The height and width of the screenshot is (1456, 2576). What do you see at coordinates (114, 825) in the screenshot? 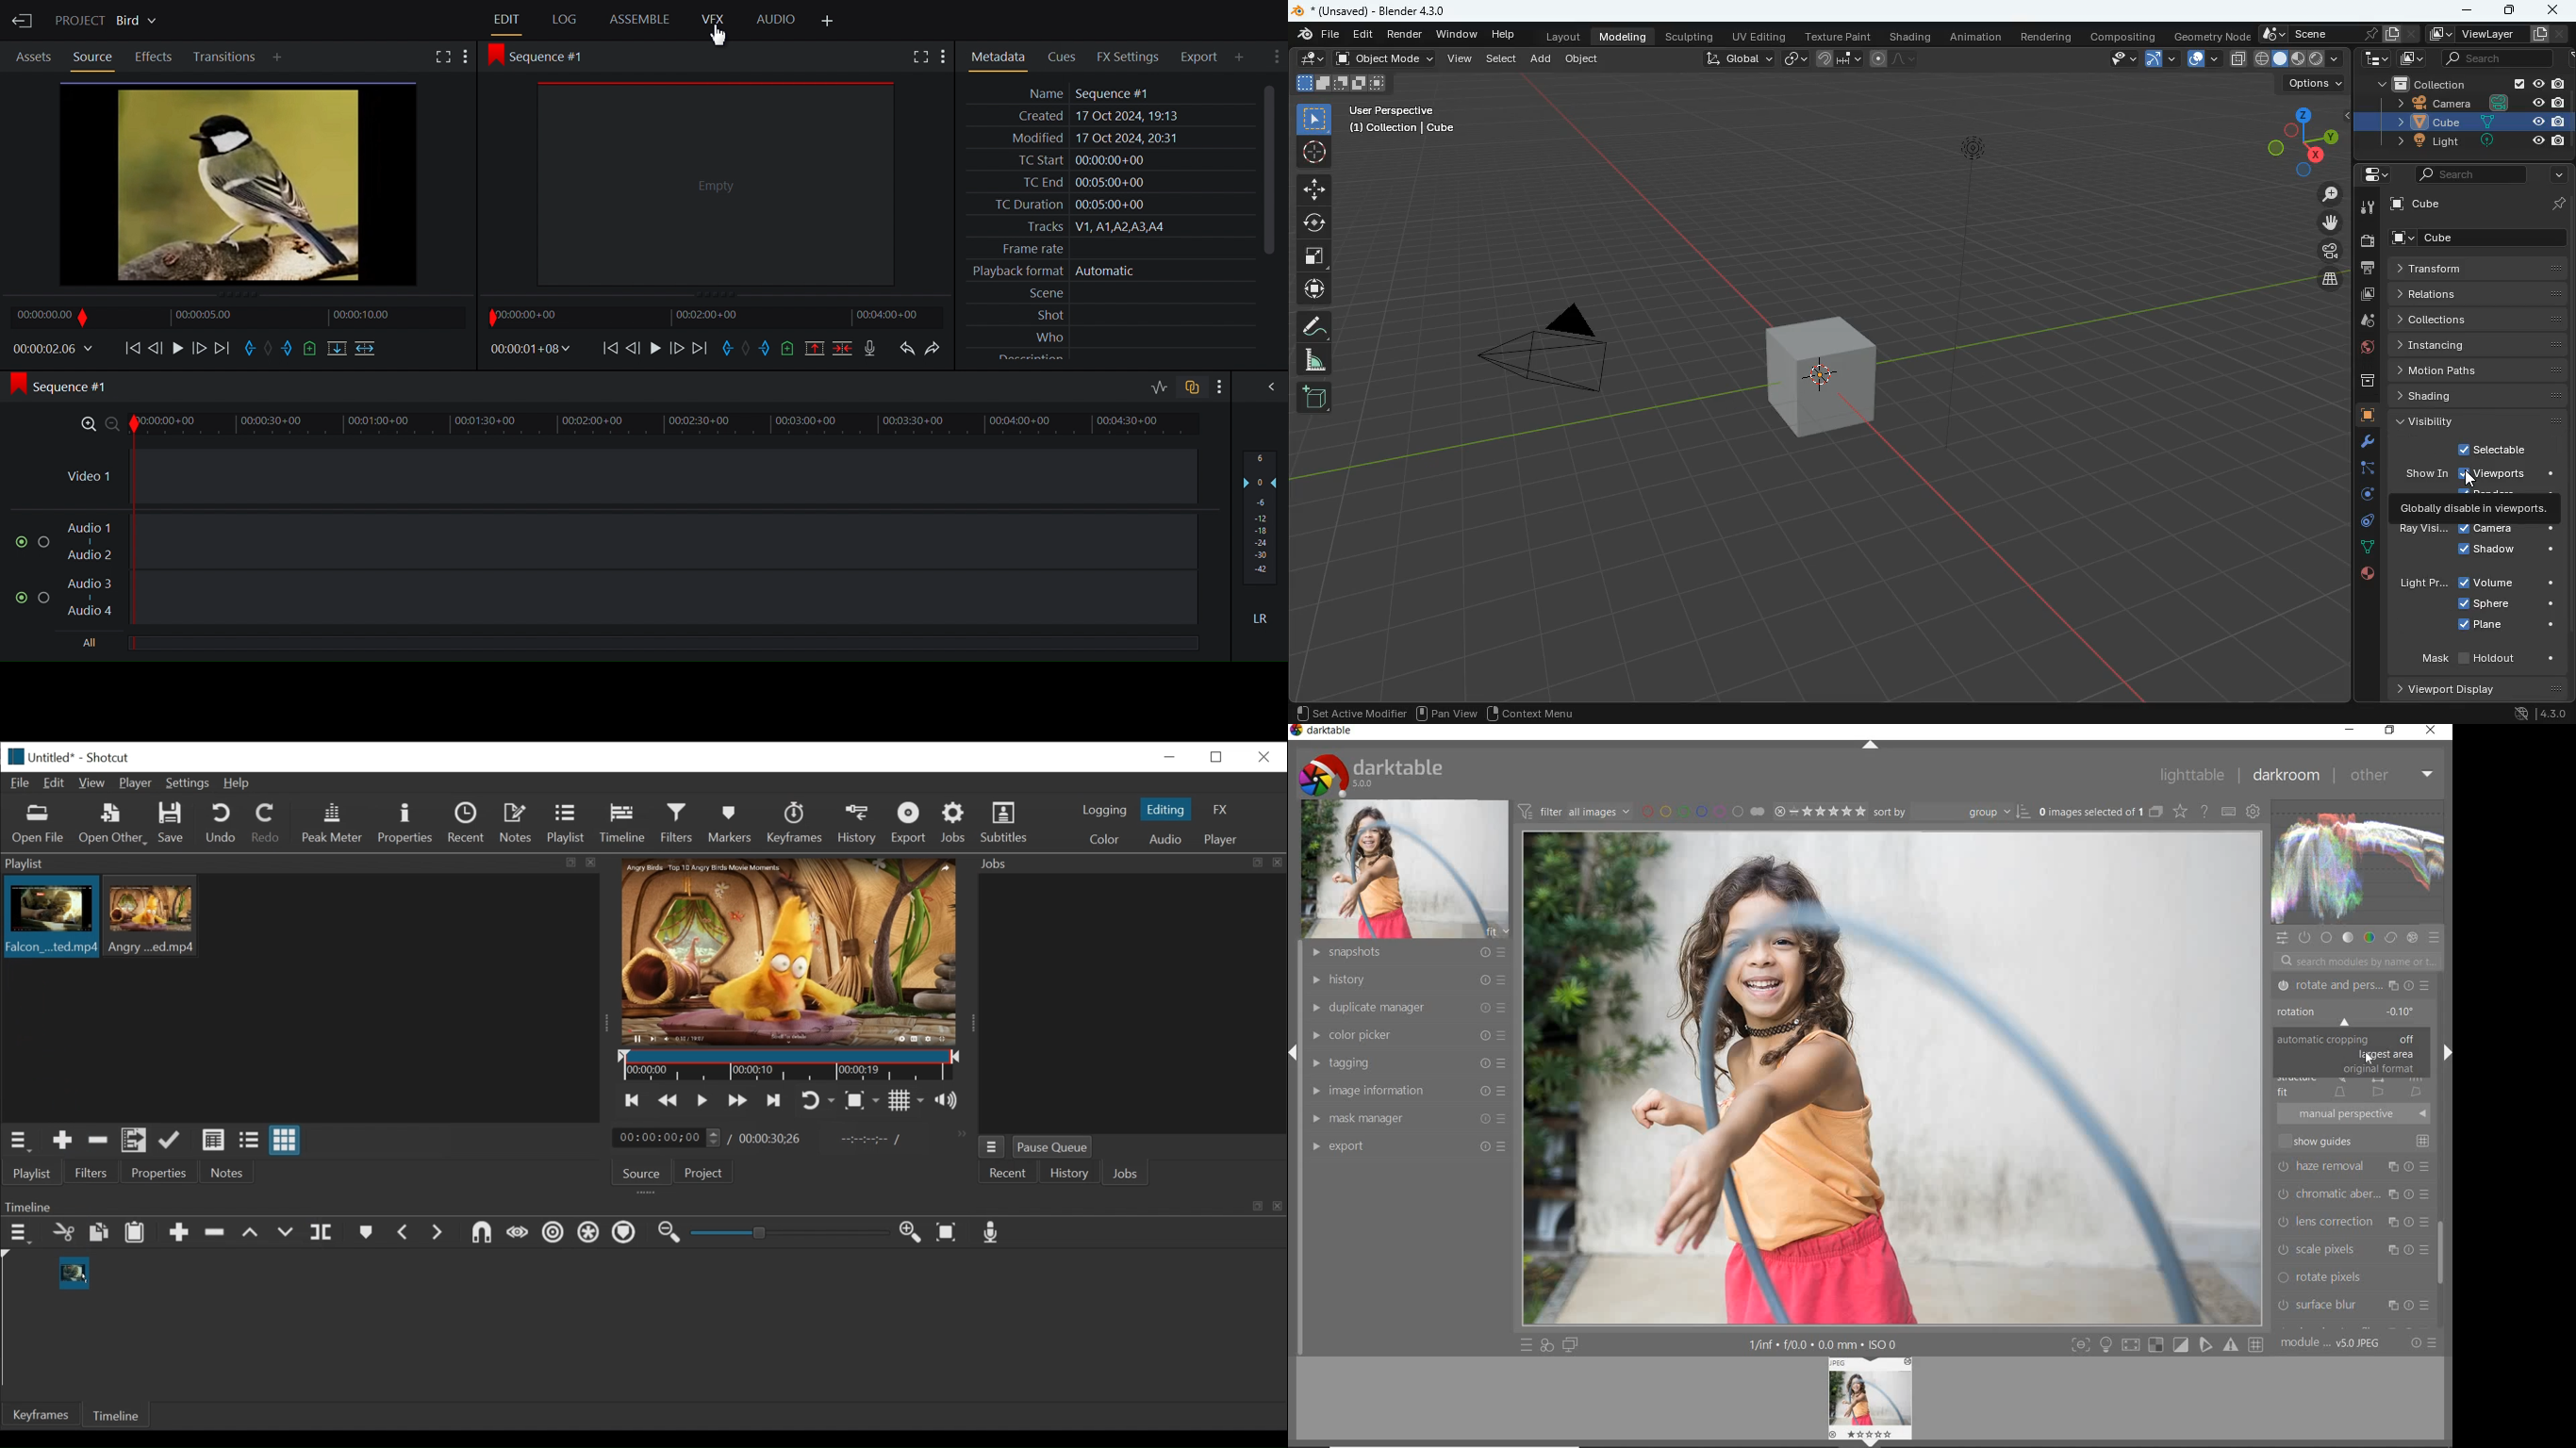
I see `Open Other` at bounding box center [114, 825].